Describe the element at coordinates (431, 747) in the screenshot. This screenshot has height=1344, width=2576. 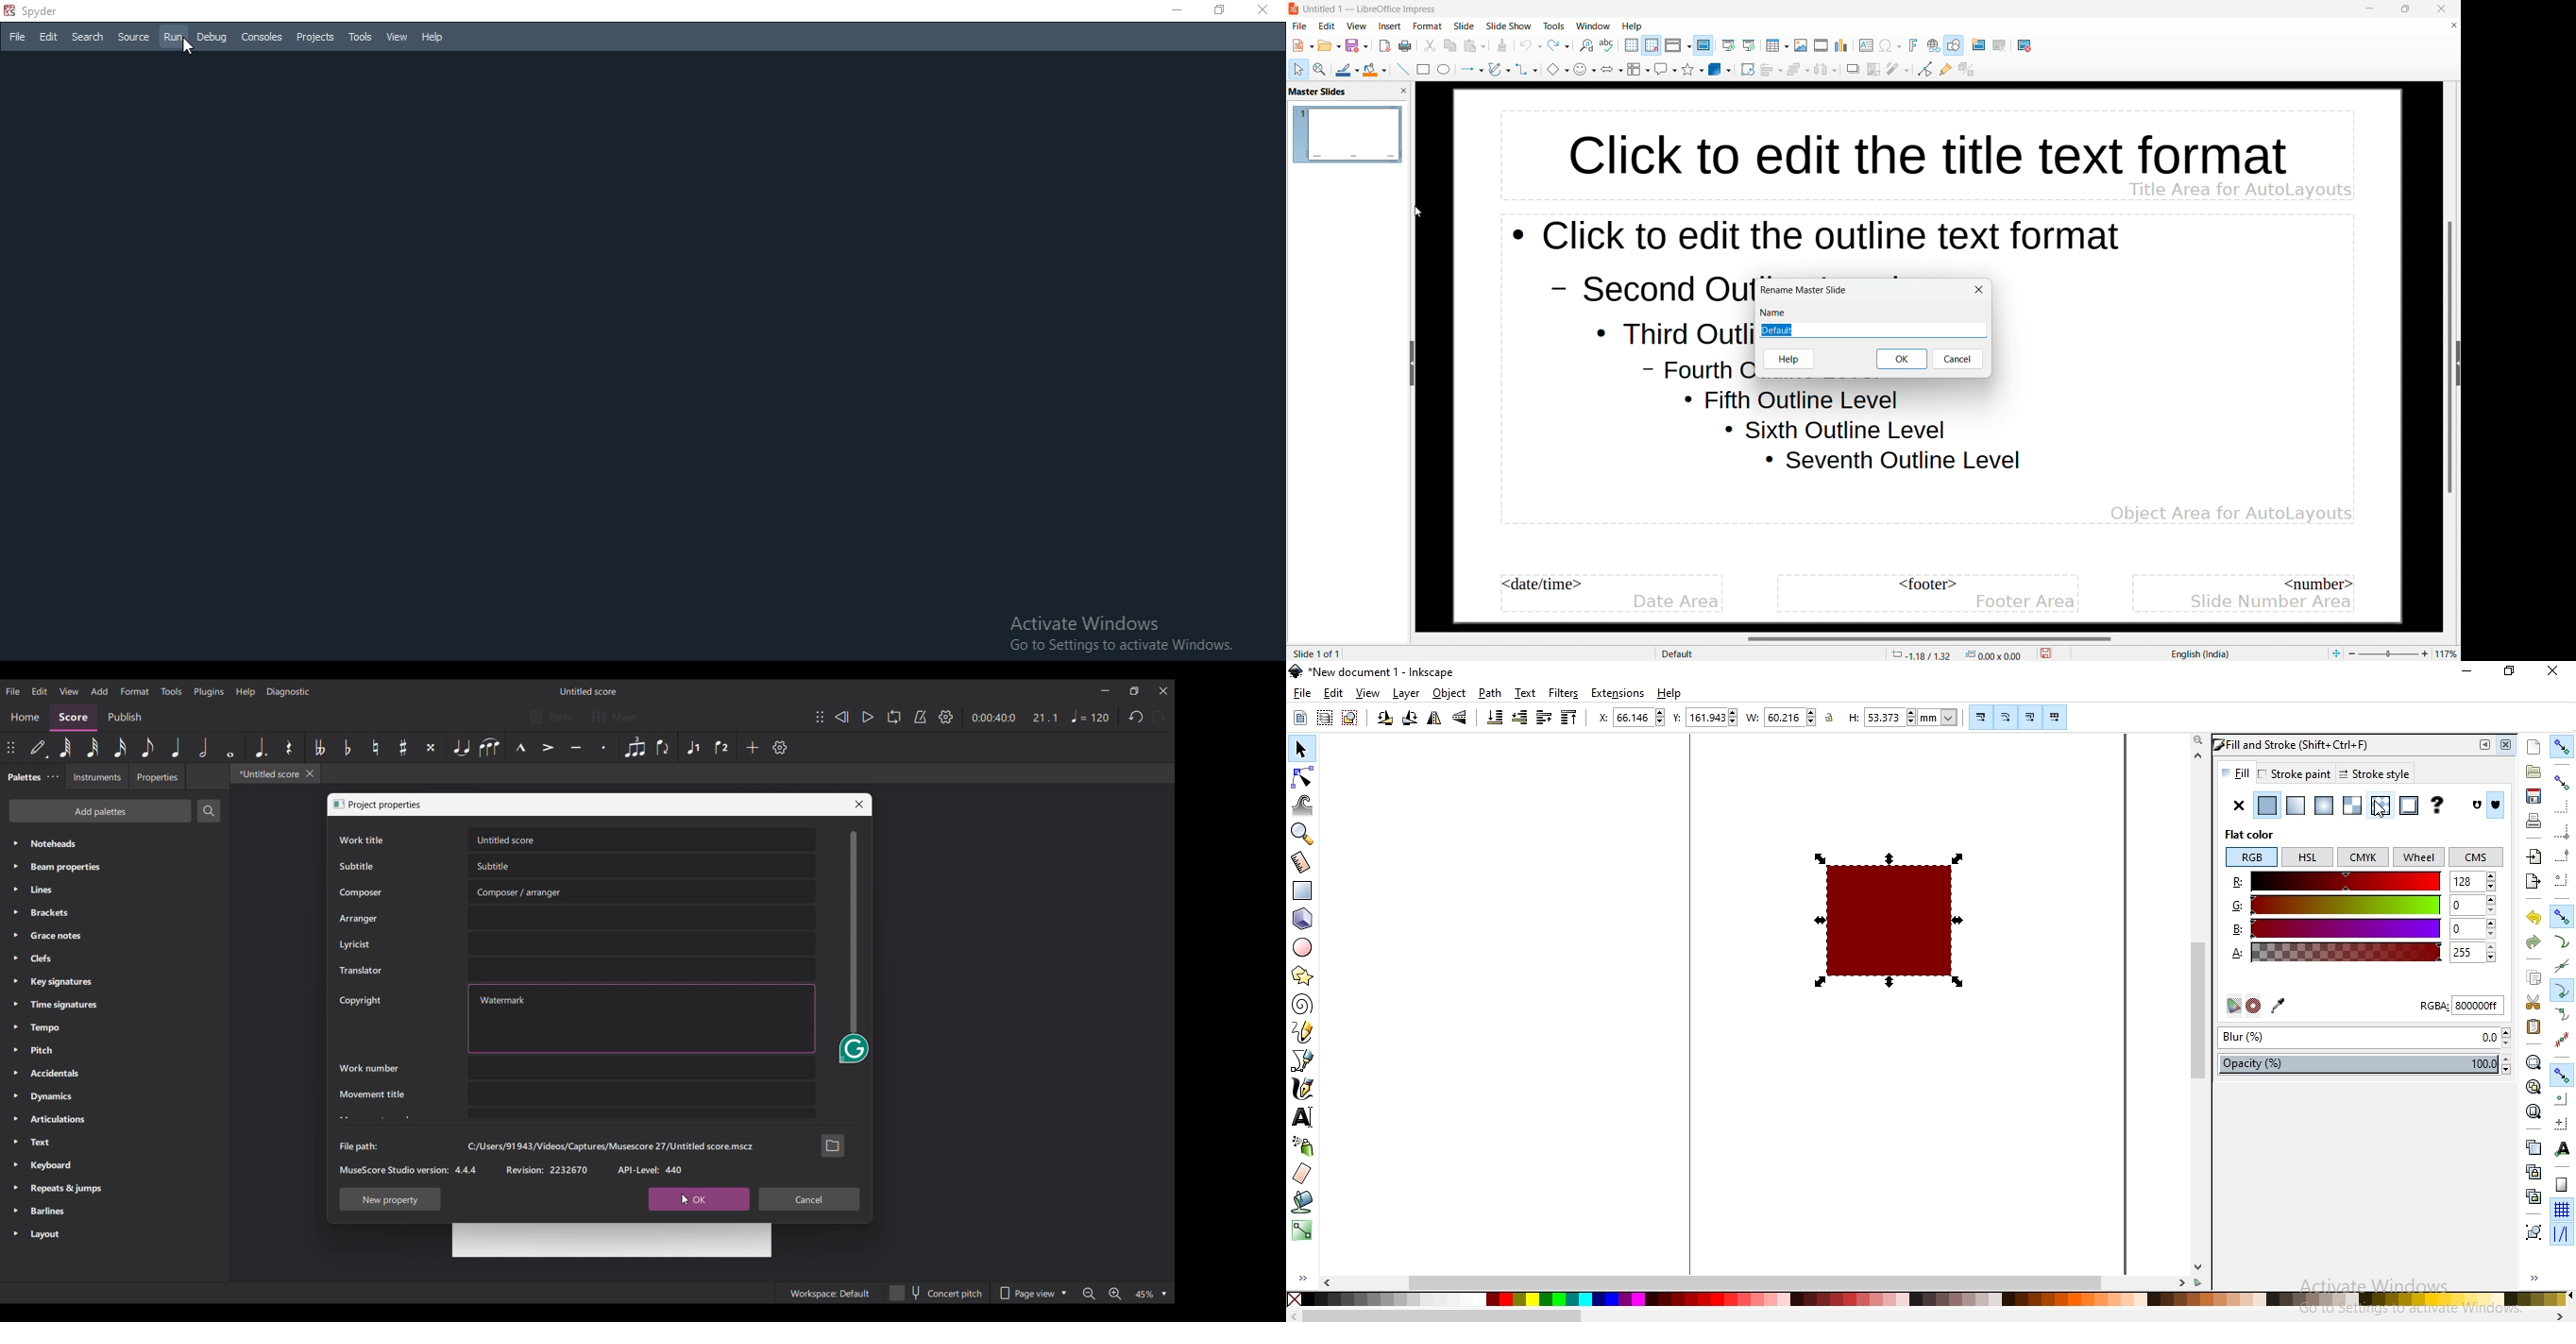
I see `Toggle double sharp` at that location.